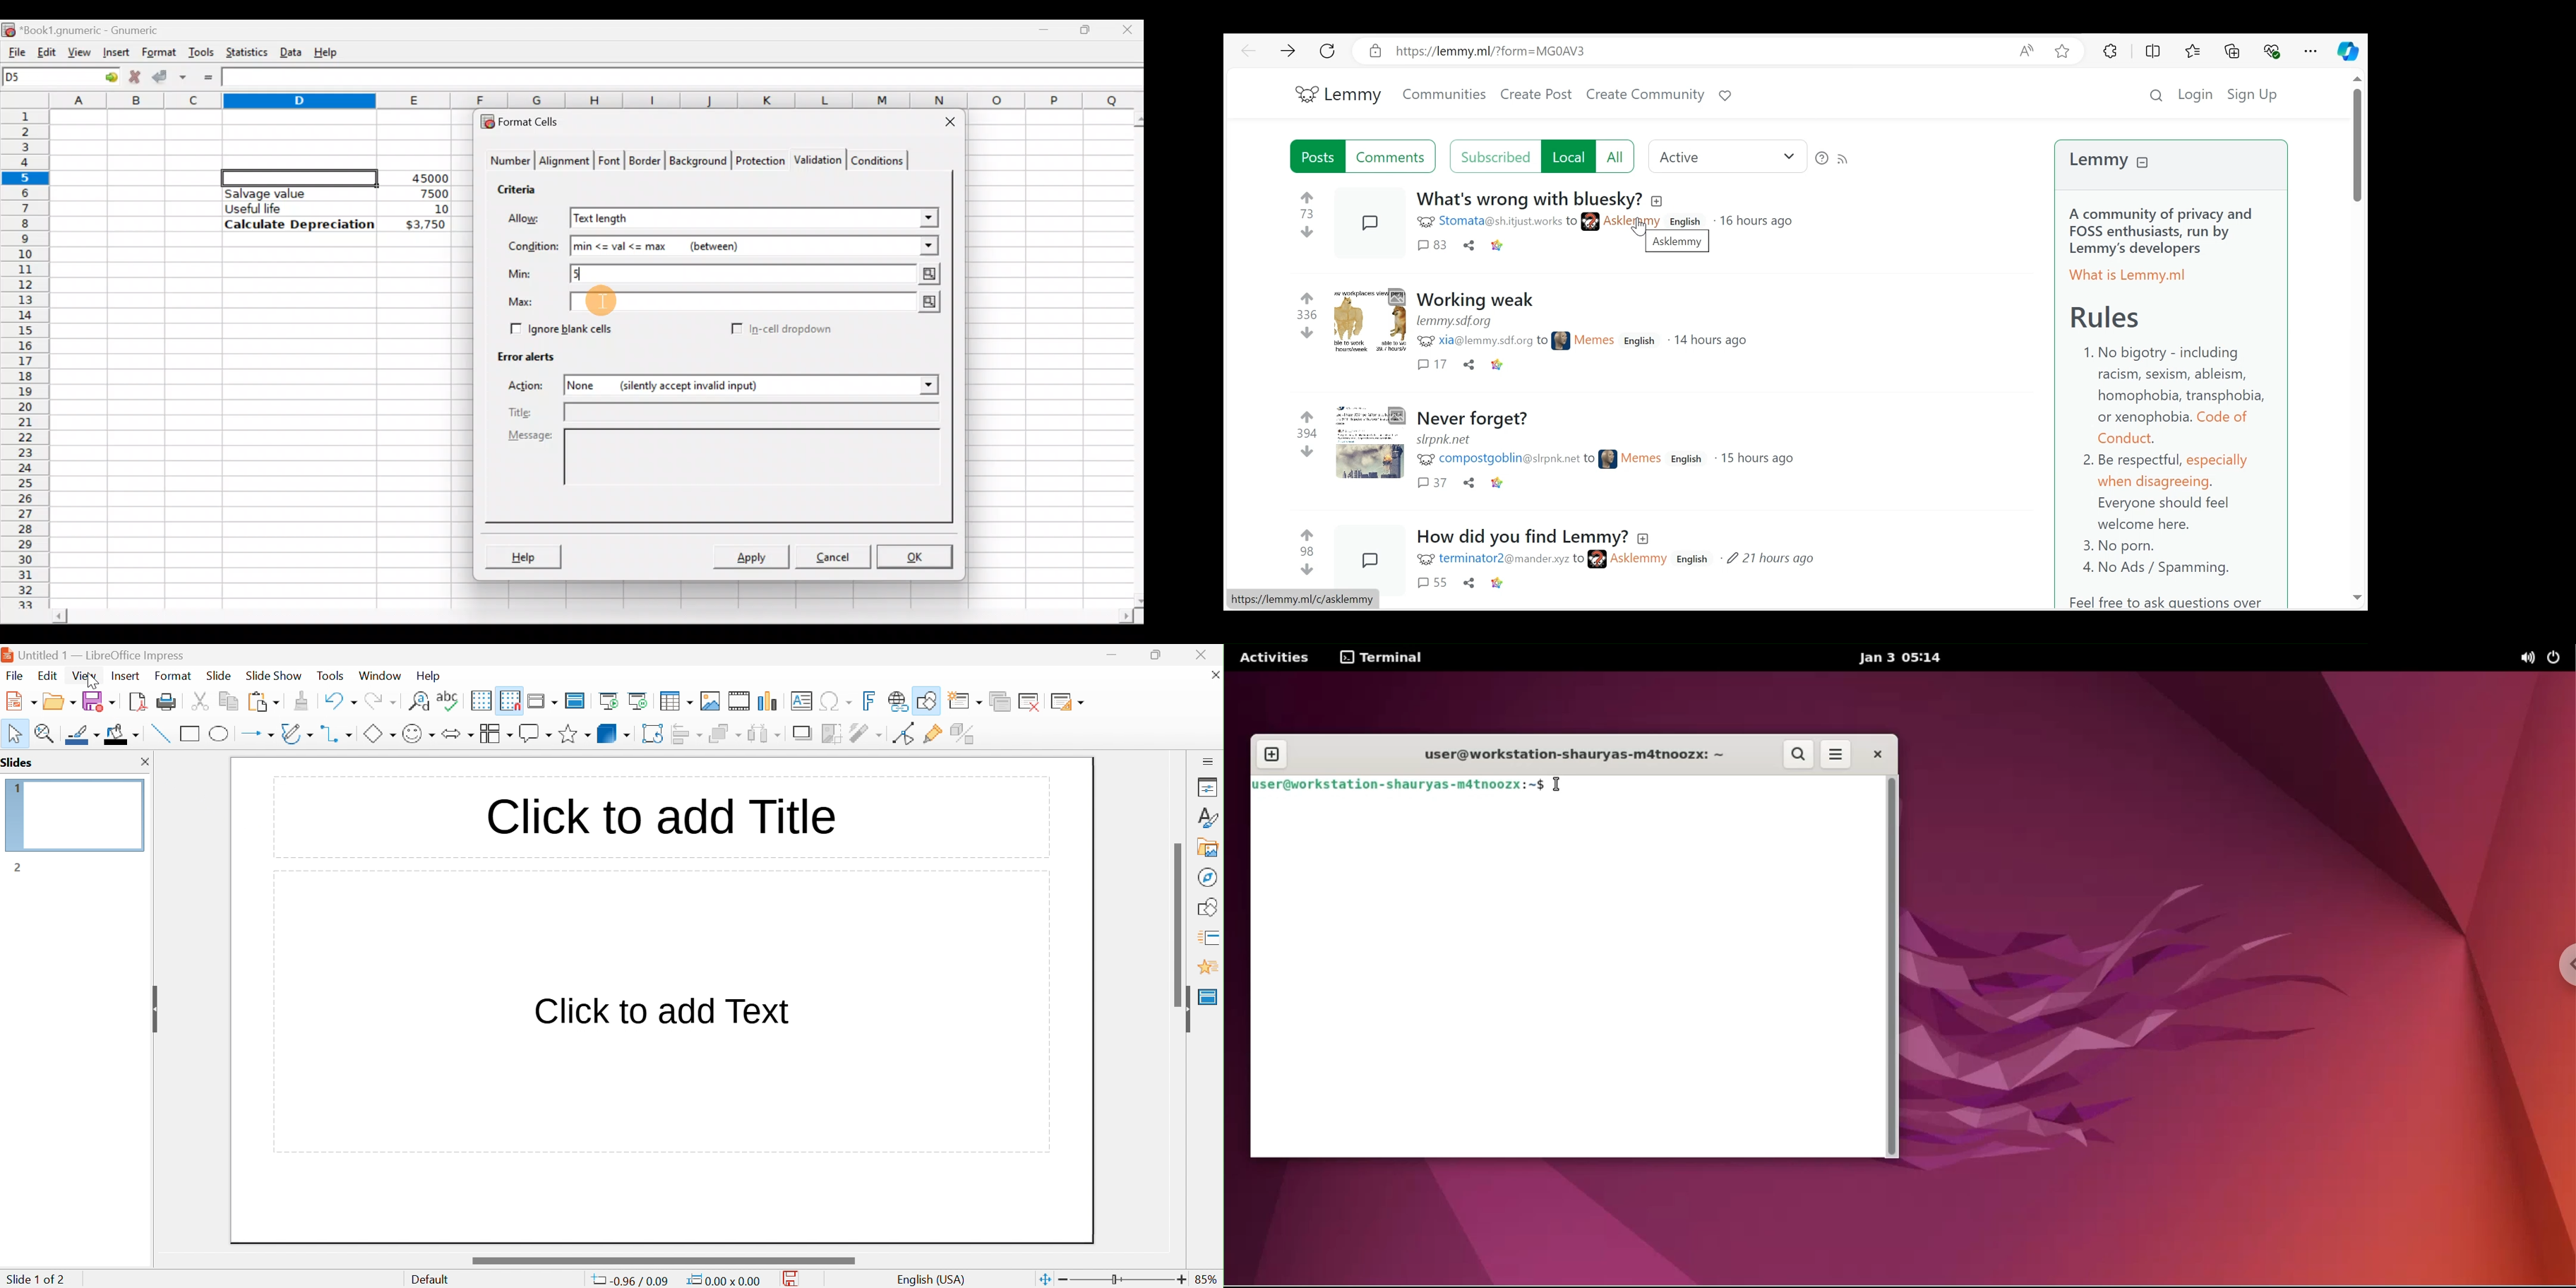 This screenshot has height=1288, width=2576. Describe the element at coordinates (523, 558) in the screenshot. I see `Help` at that location.